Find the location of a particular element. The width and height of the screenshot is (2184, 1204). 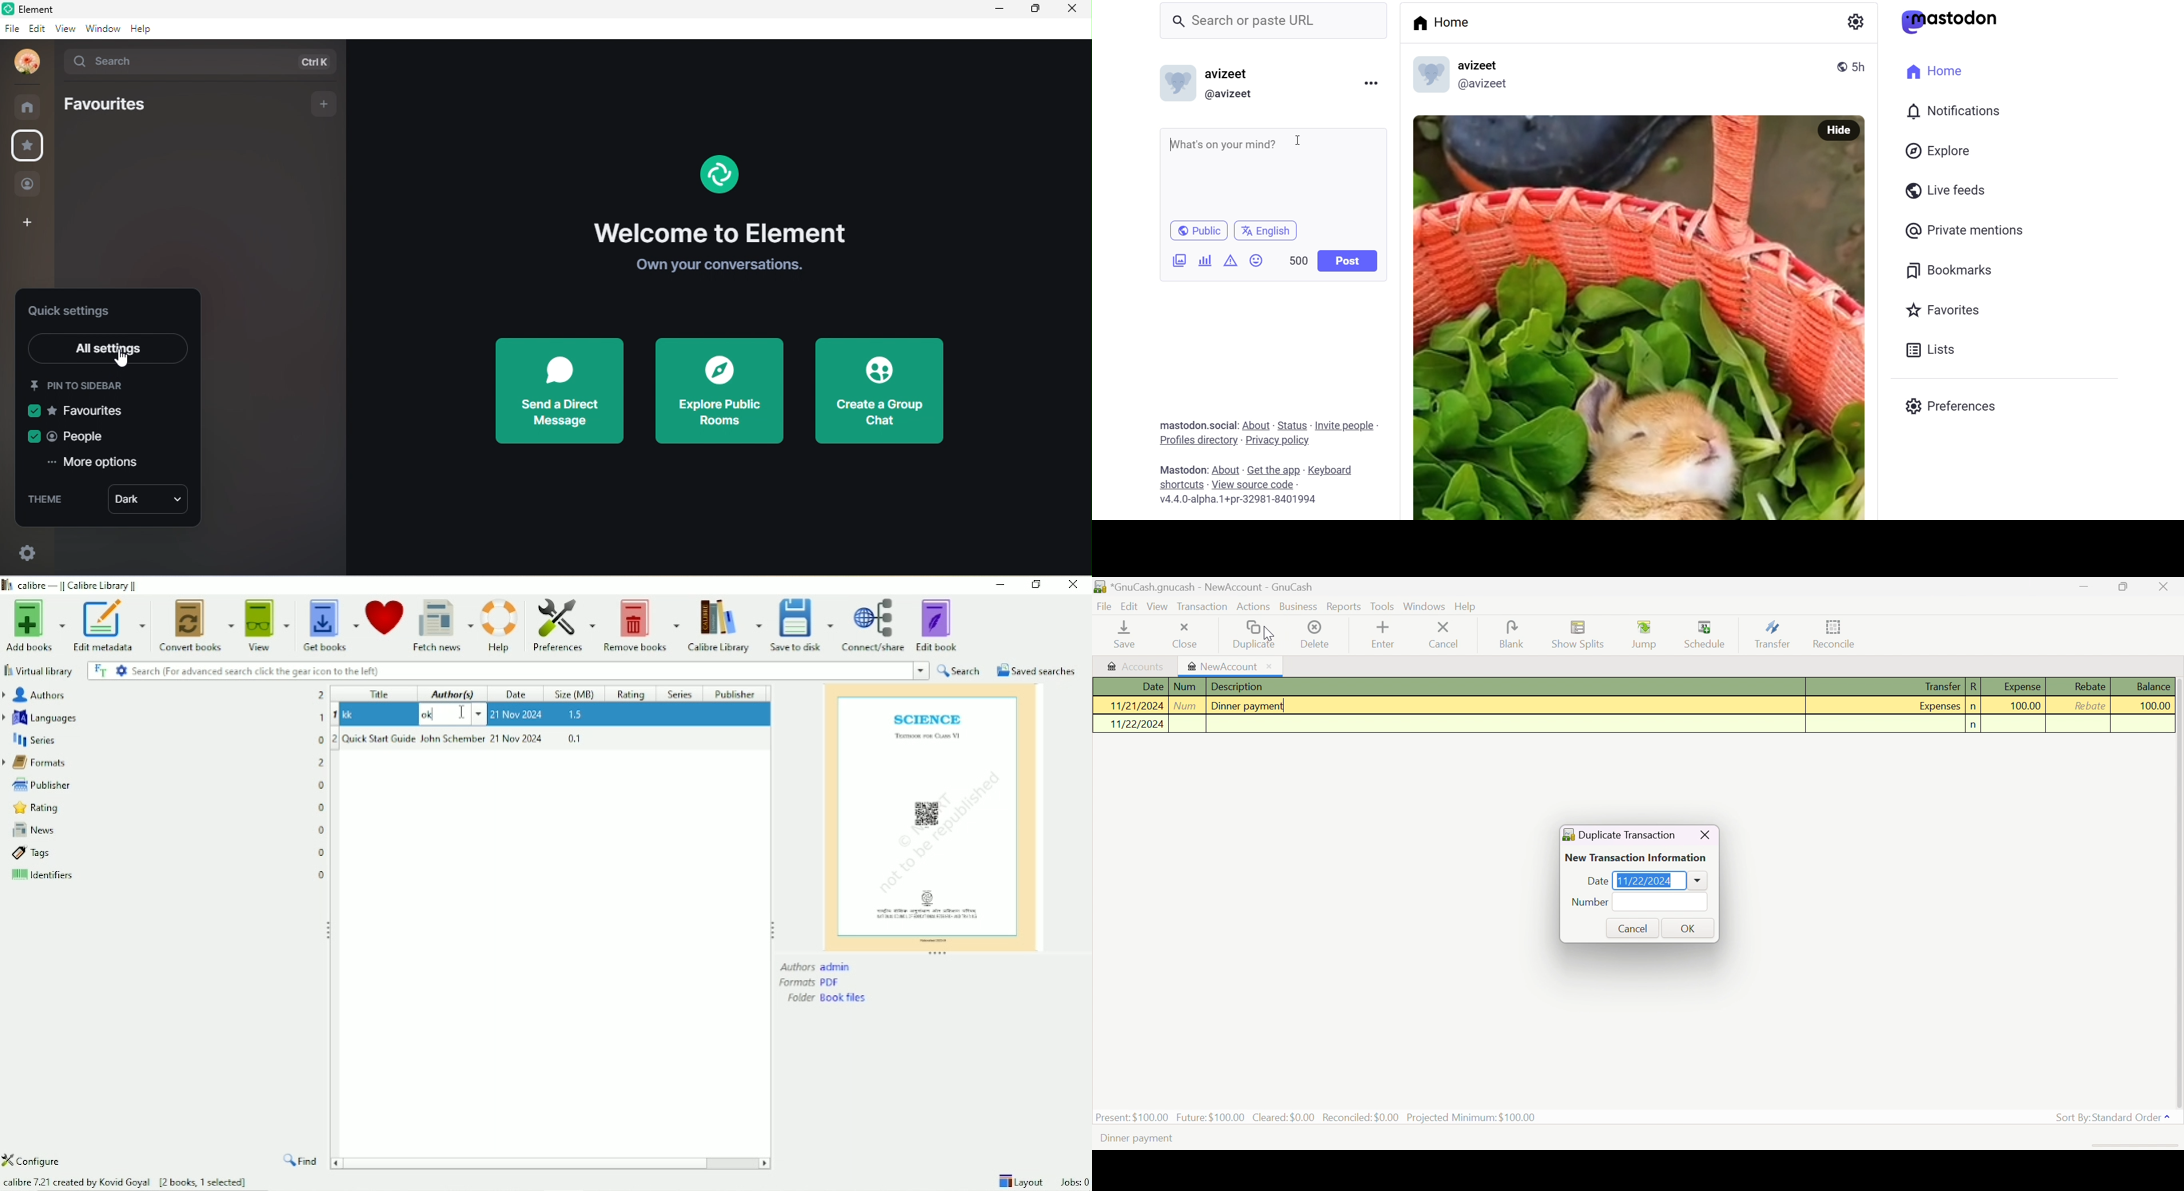

Rating is located at coordinates (632, 694).